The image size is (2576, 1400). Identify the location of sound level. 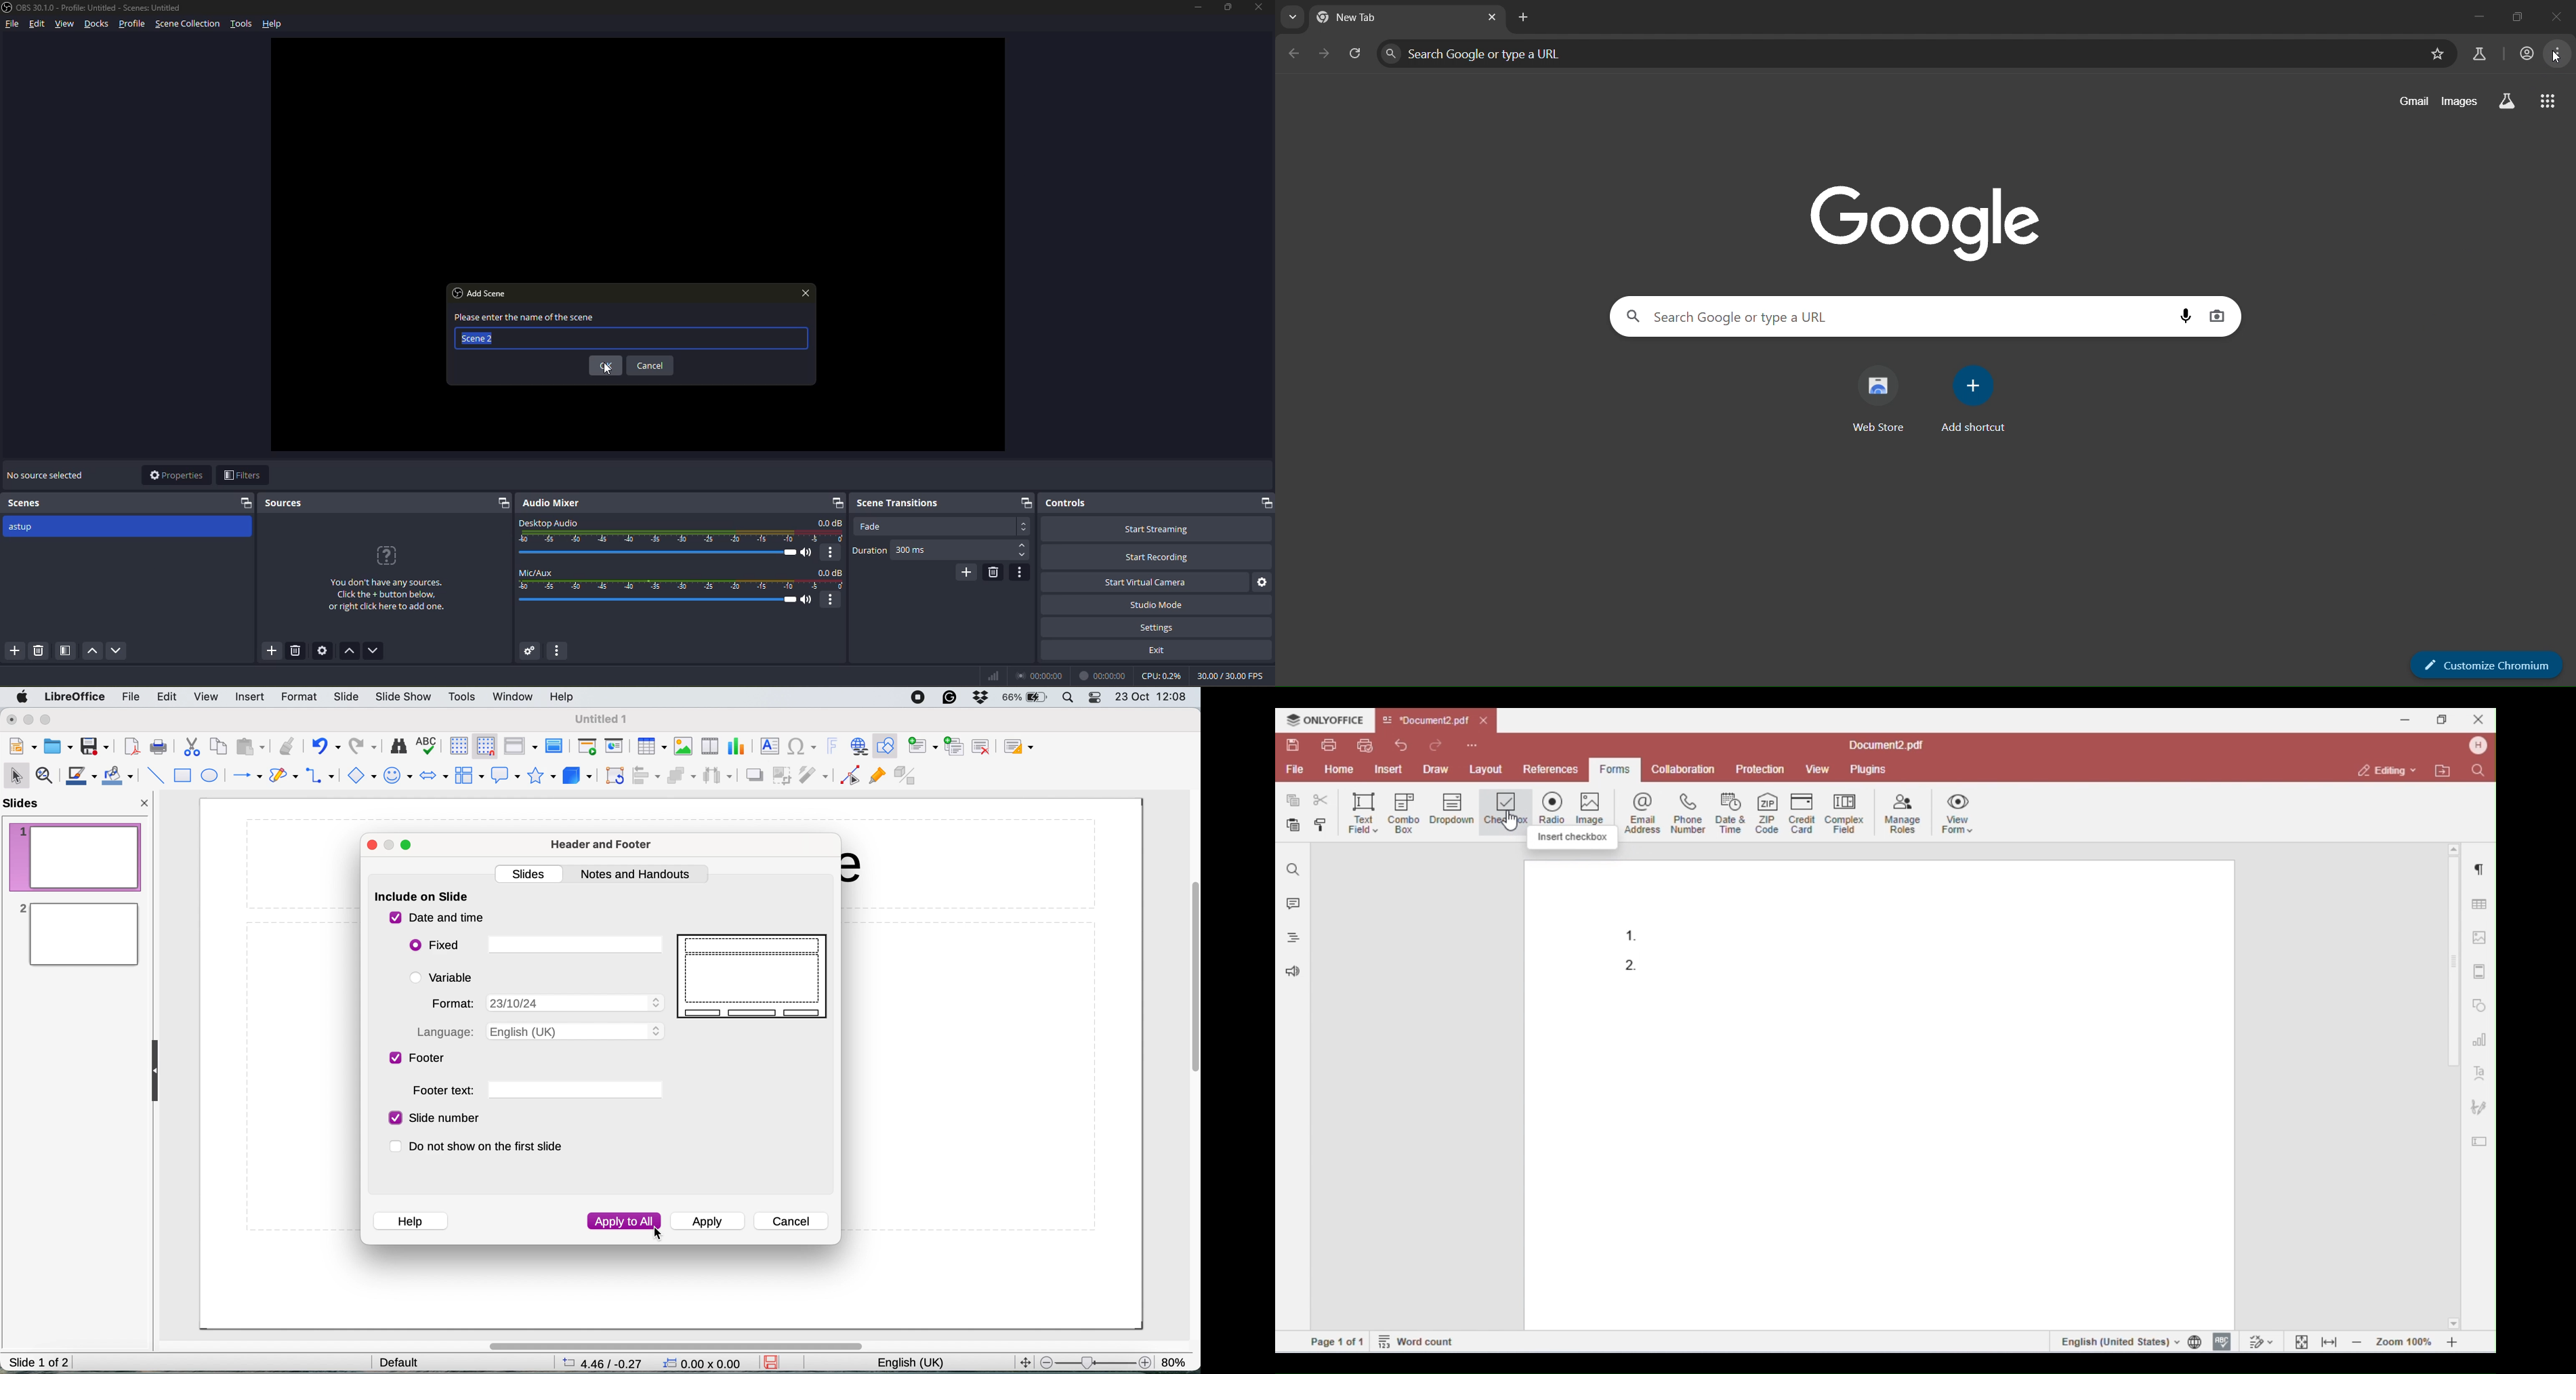
(656, 552).